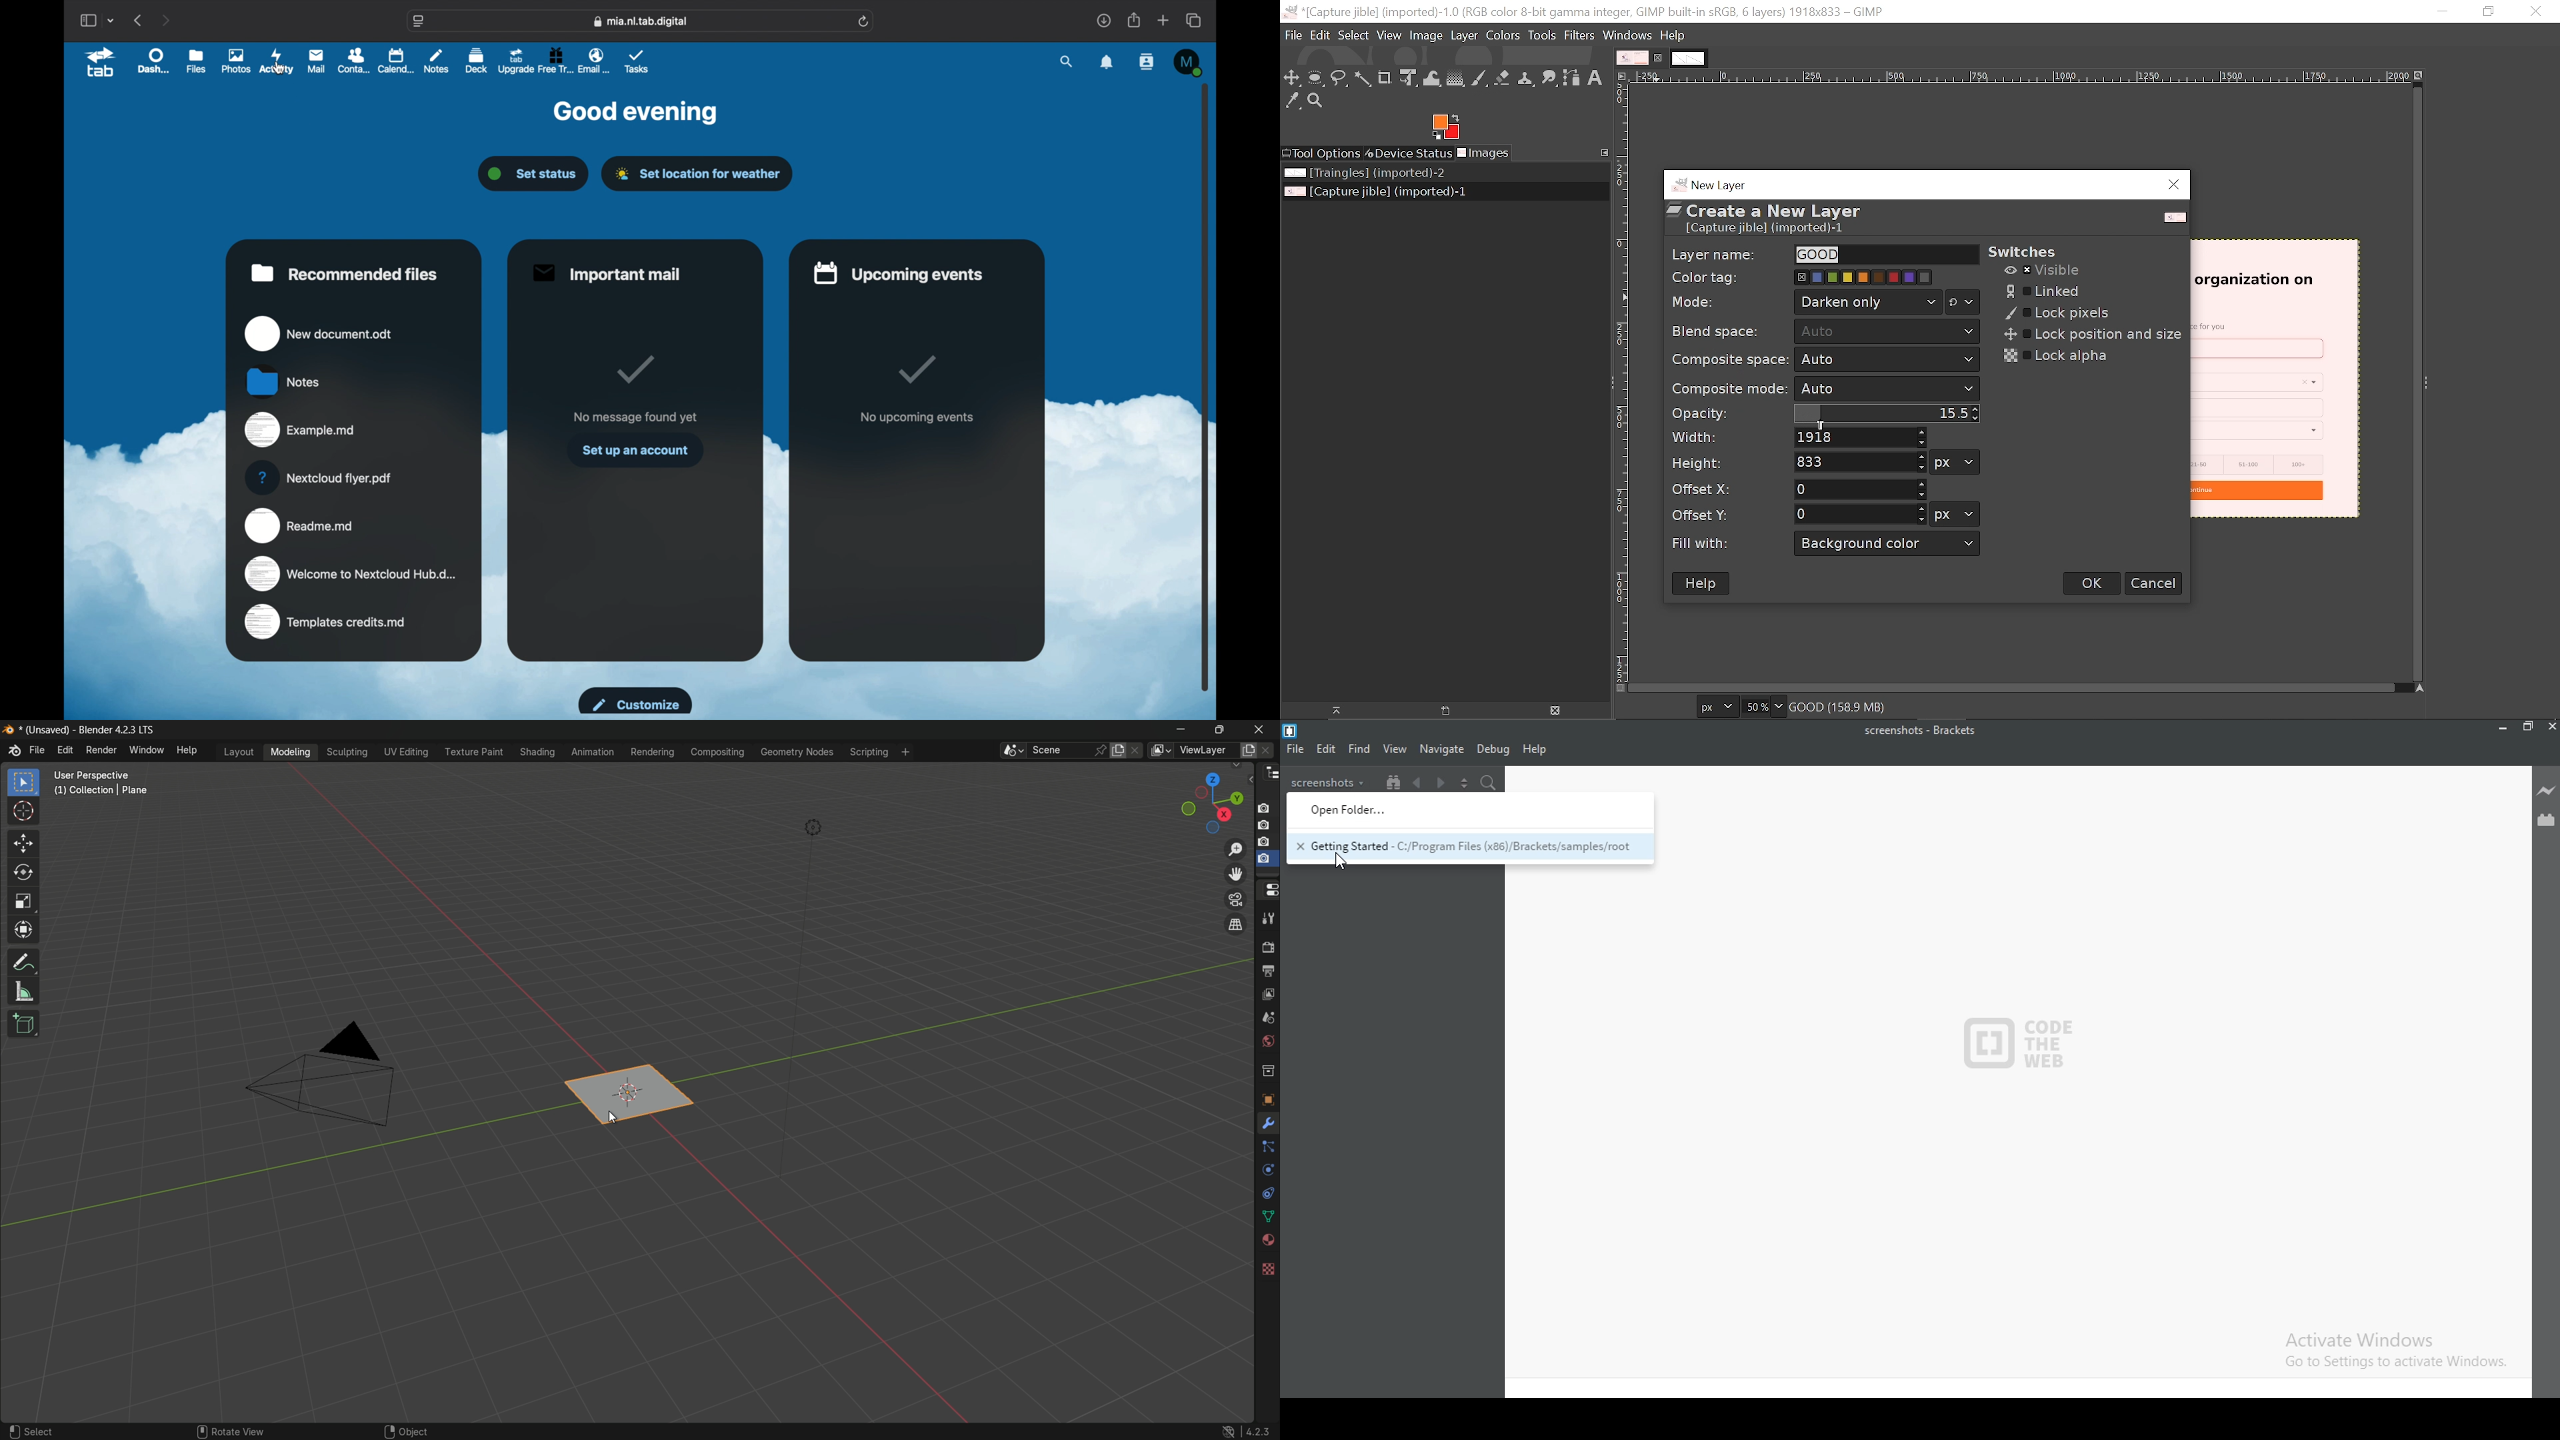 This screenshot has height=1456, width=2576. What do you see at coordinates (167, 21) in the screenshot?
I see `next` at bounding box center [167, 21].